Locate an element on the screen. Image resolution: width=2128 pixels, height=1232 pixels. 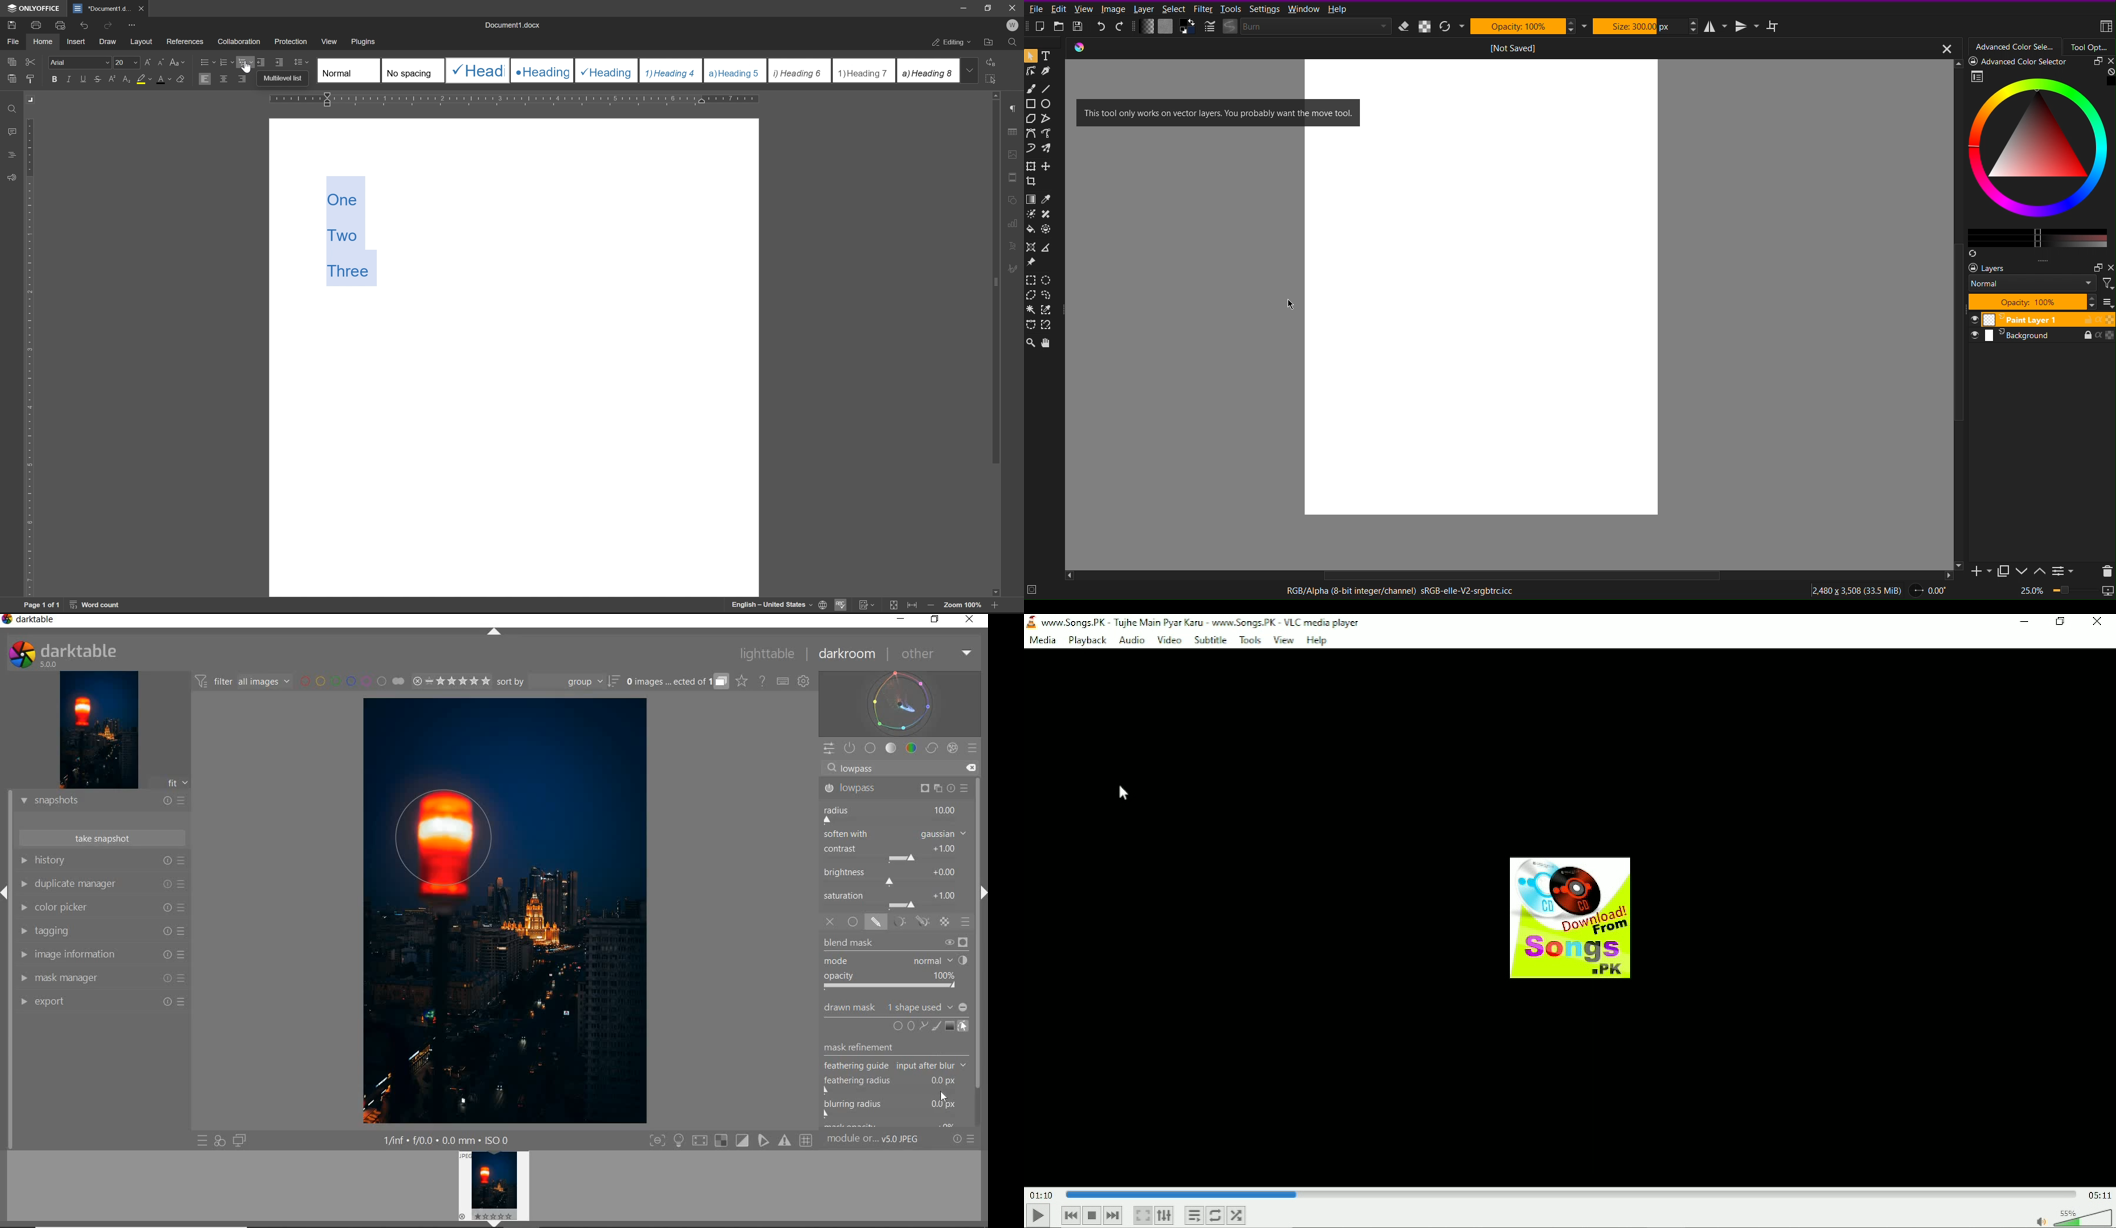
Tools is located at coordinates (1250, 641).